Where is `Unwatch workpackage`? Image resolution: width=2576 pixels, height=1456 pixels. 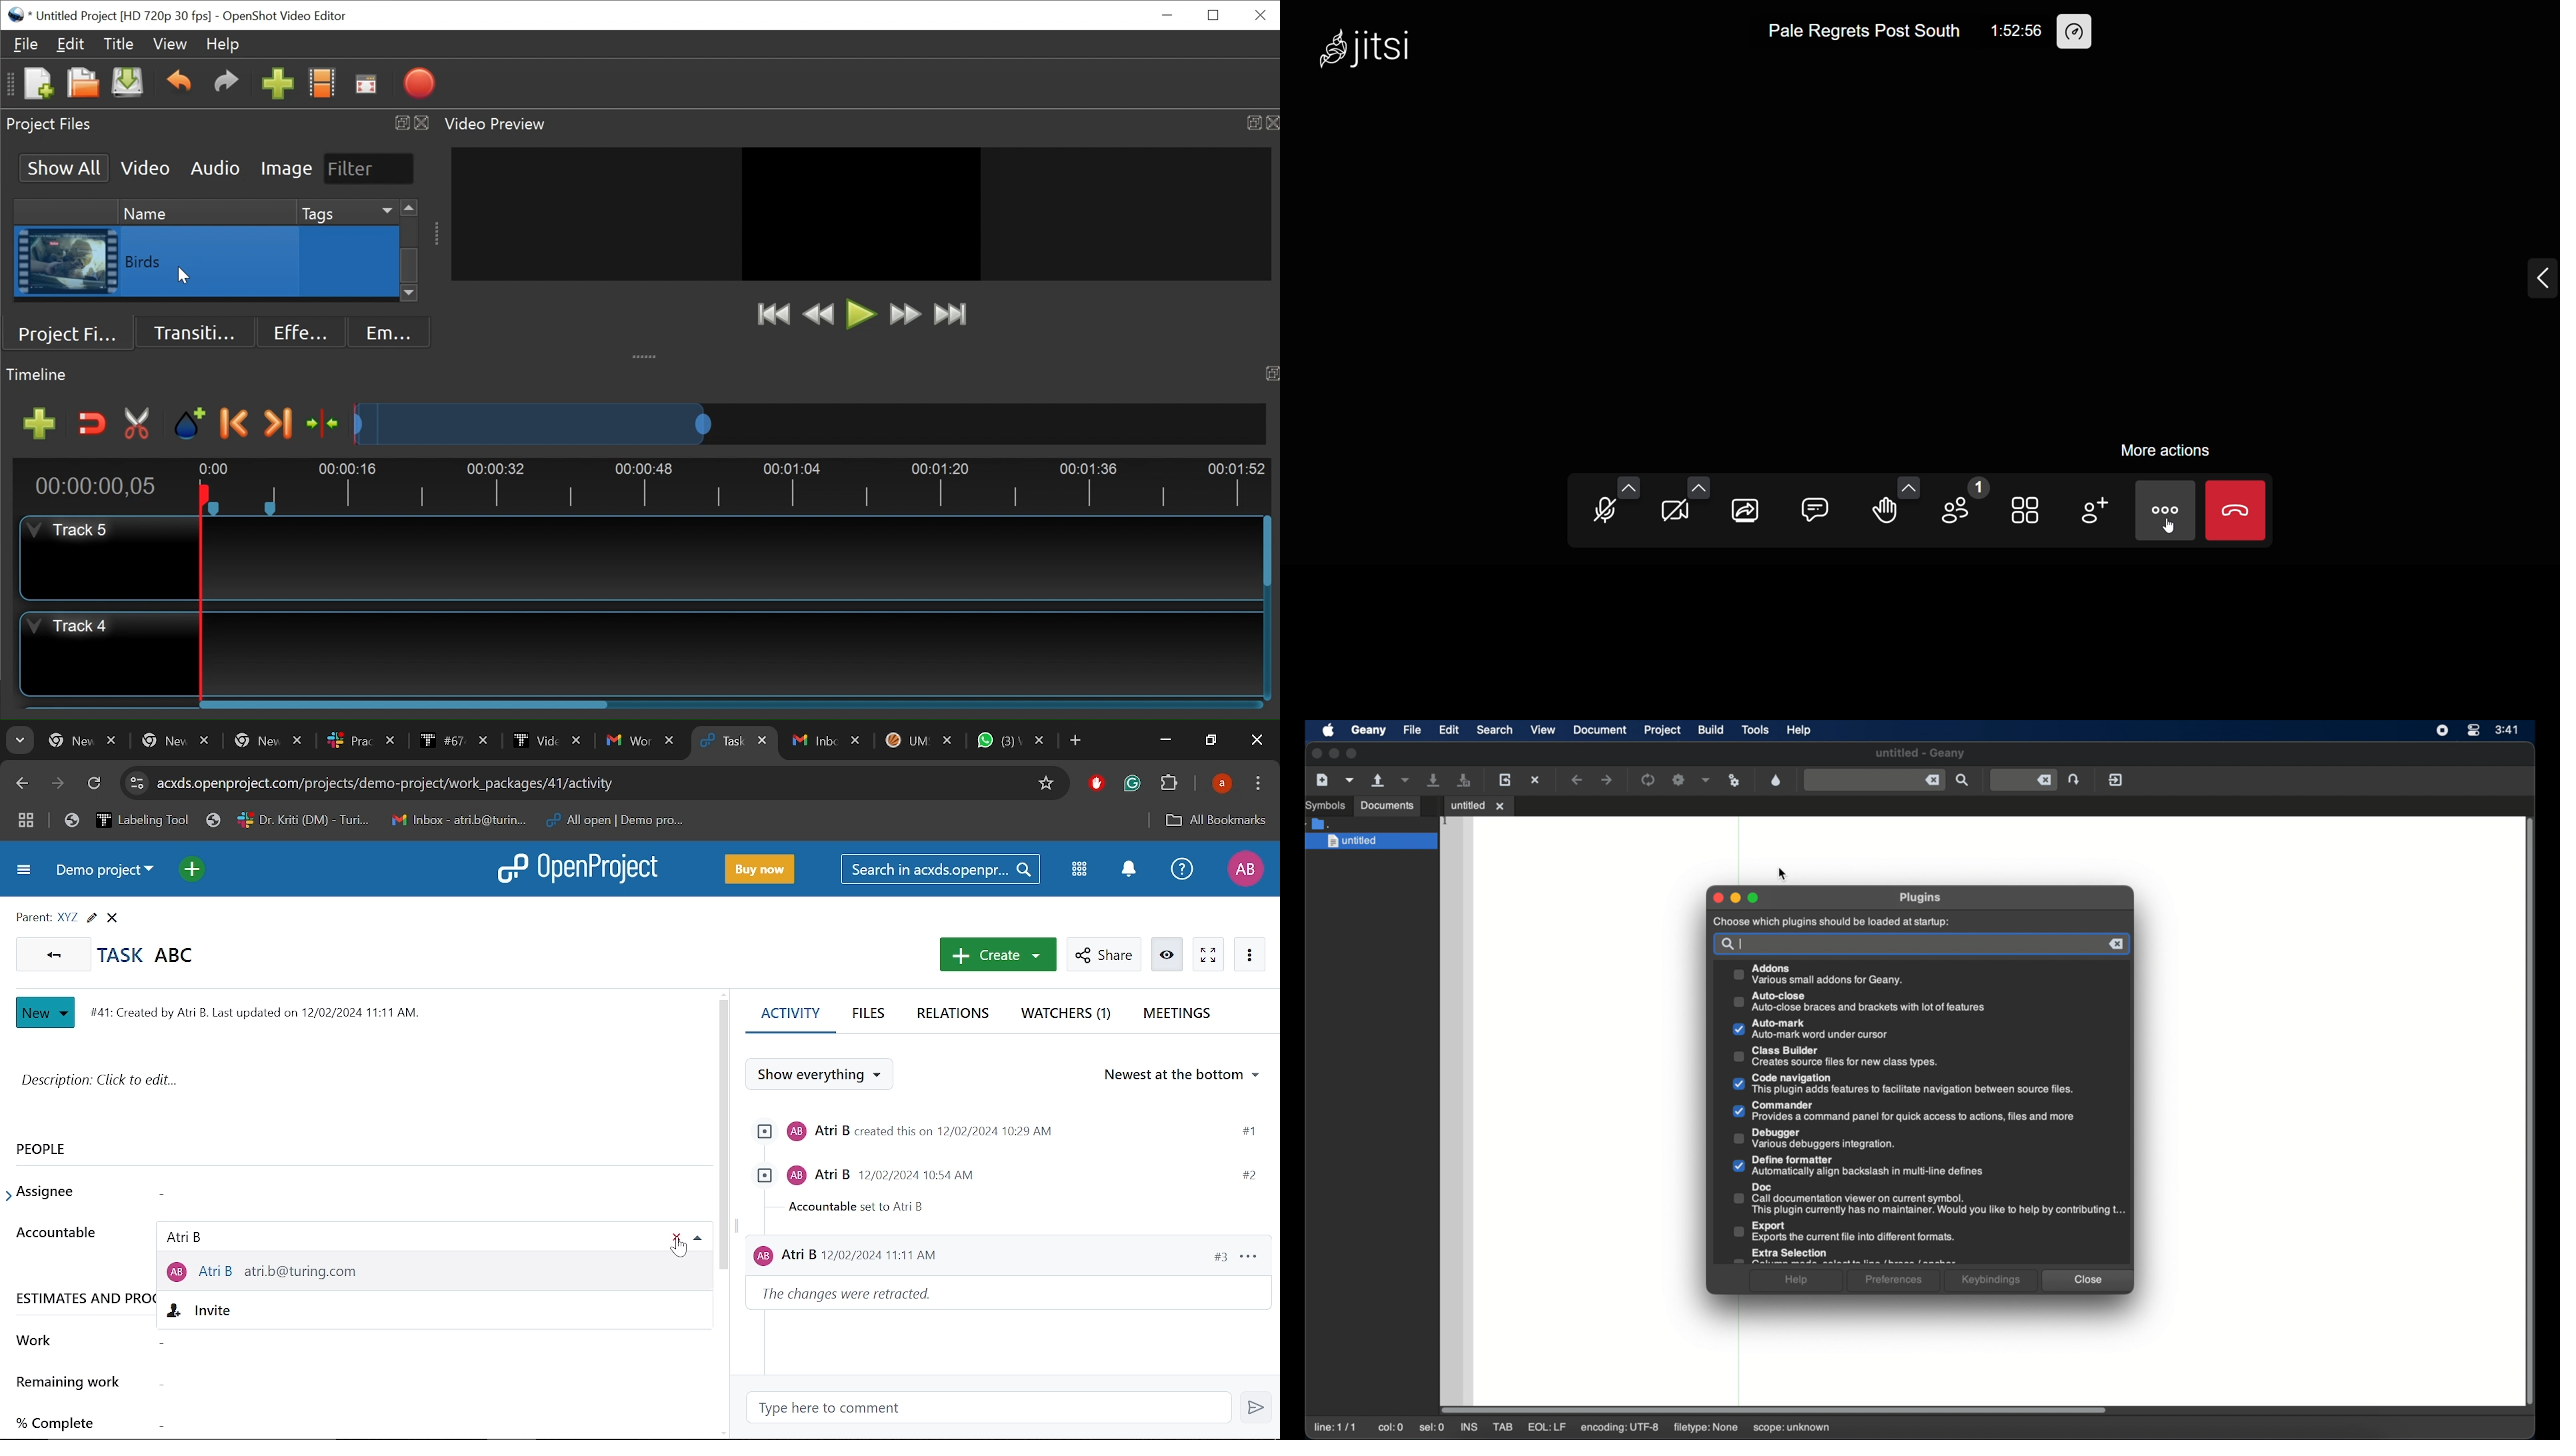 Unwatch workpackage is located at coordinates (1165, 955).